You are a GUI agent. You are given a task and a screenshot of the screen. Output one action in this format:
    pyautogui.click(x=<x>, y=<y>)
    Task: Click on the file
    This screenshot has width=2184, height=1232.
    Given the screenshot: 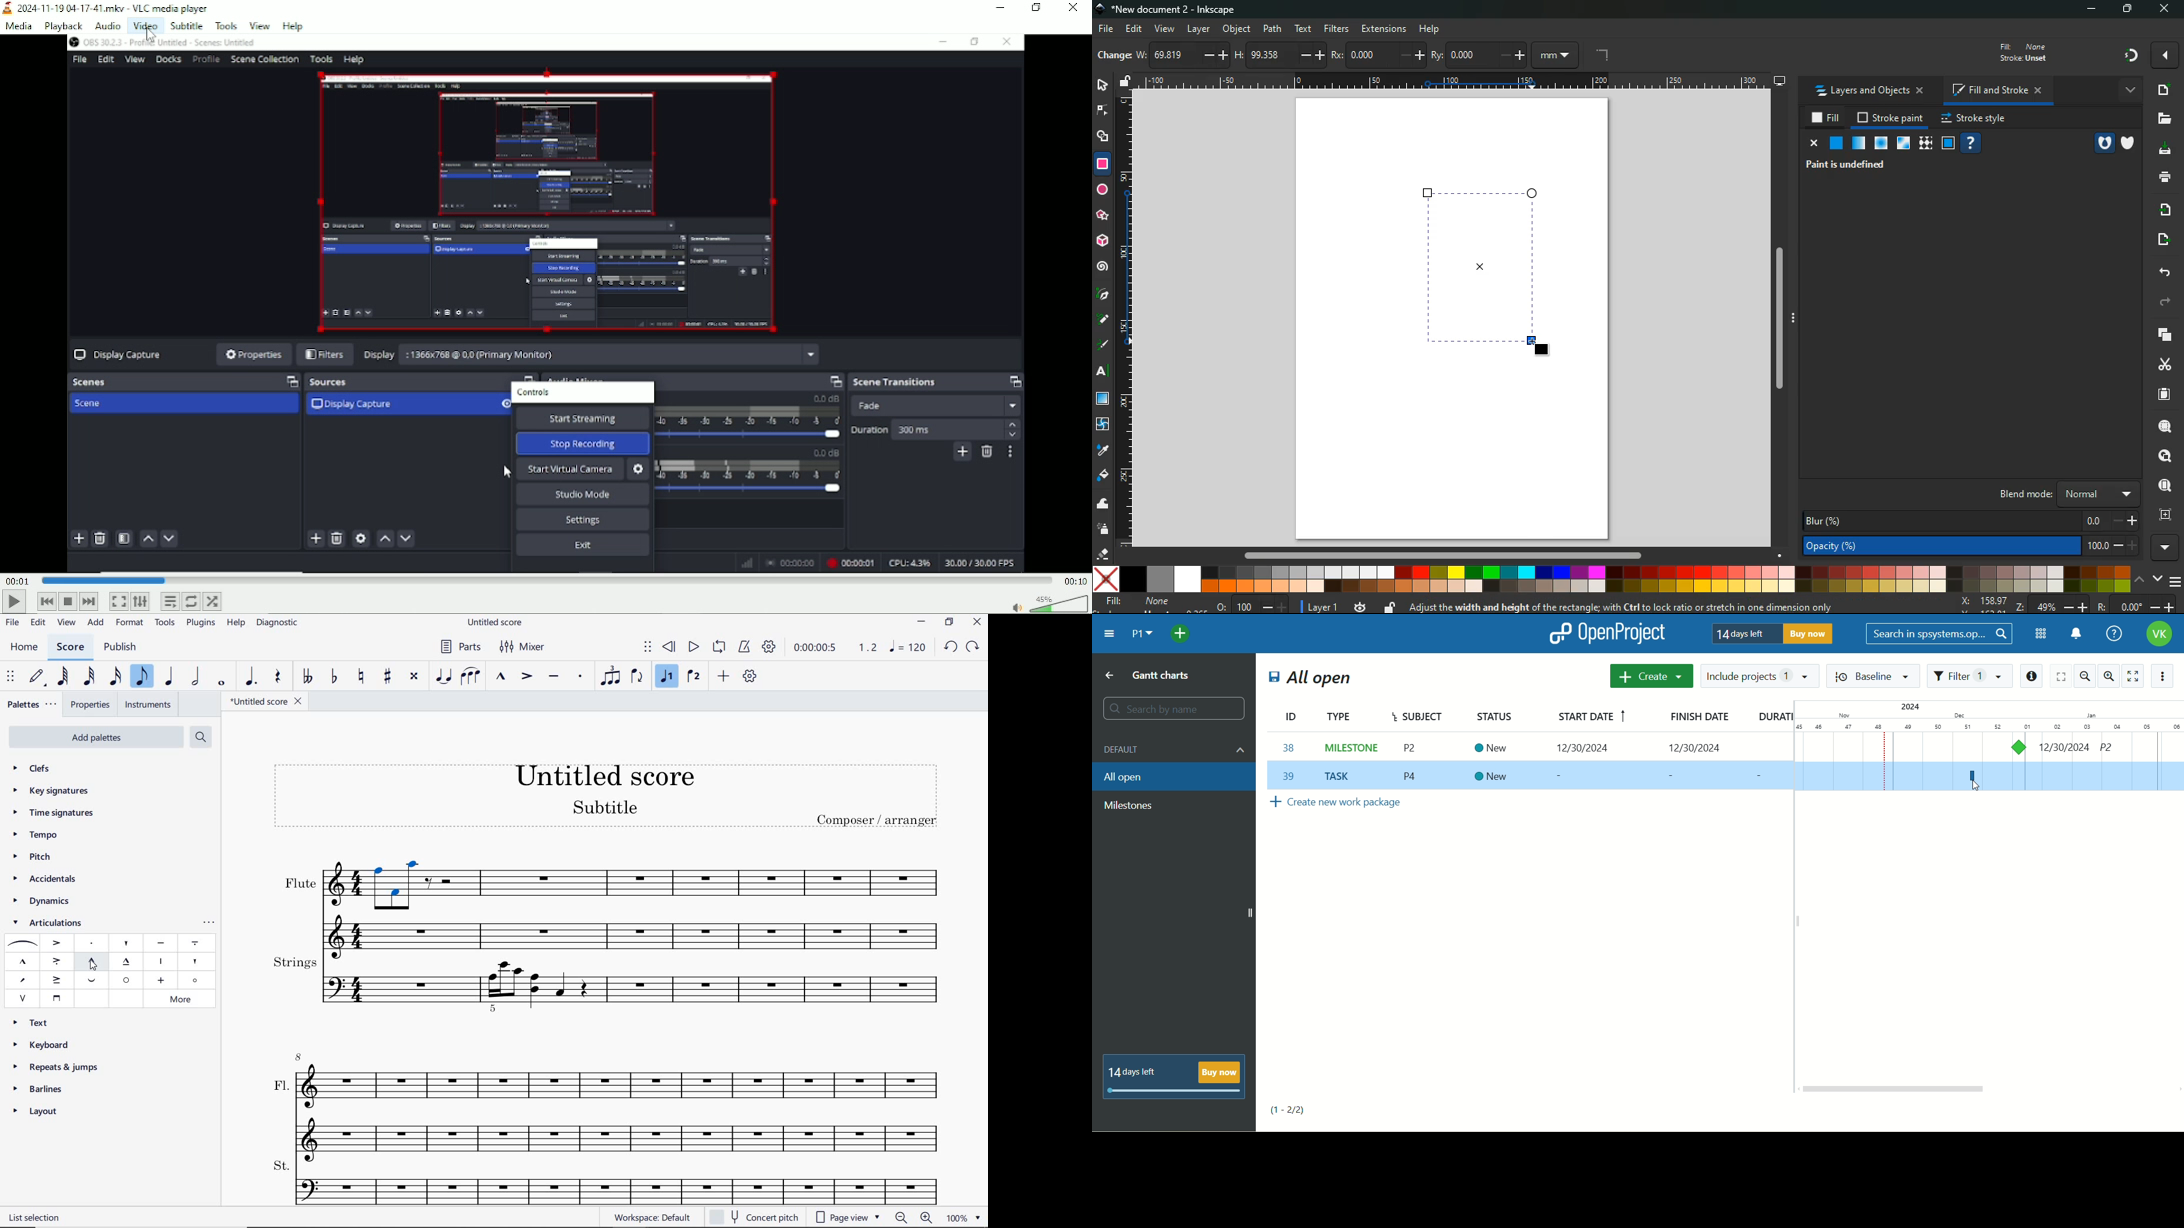 What is the action you would take?
    pyautogui.click(x=11, y=623)
    